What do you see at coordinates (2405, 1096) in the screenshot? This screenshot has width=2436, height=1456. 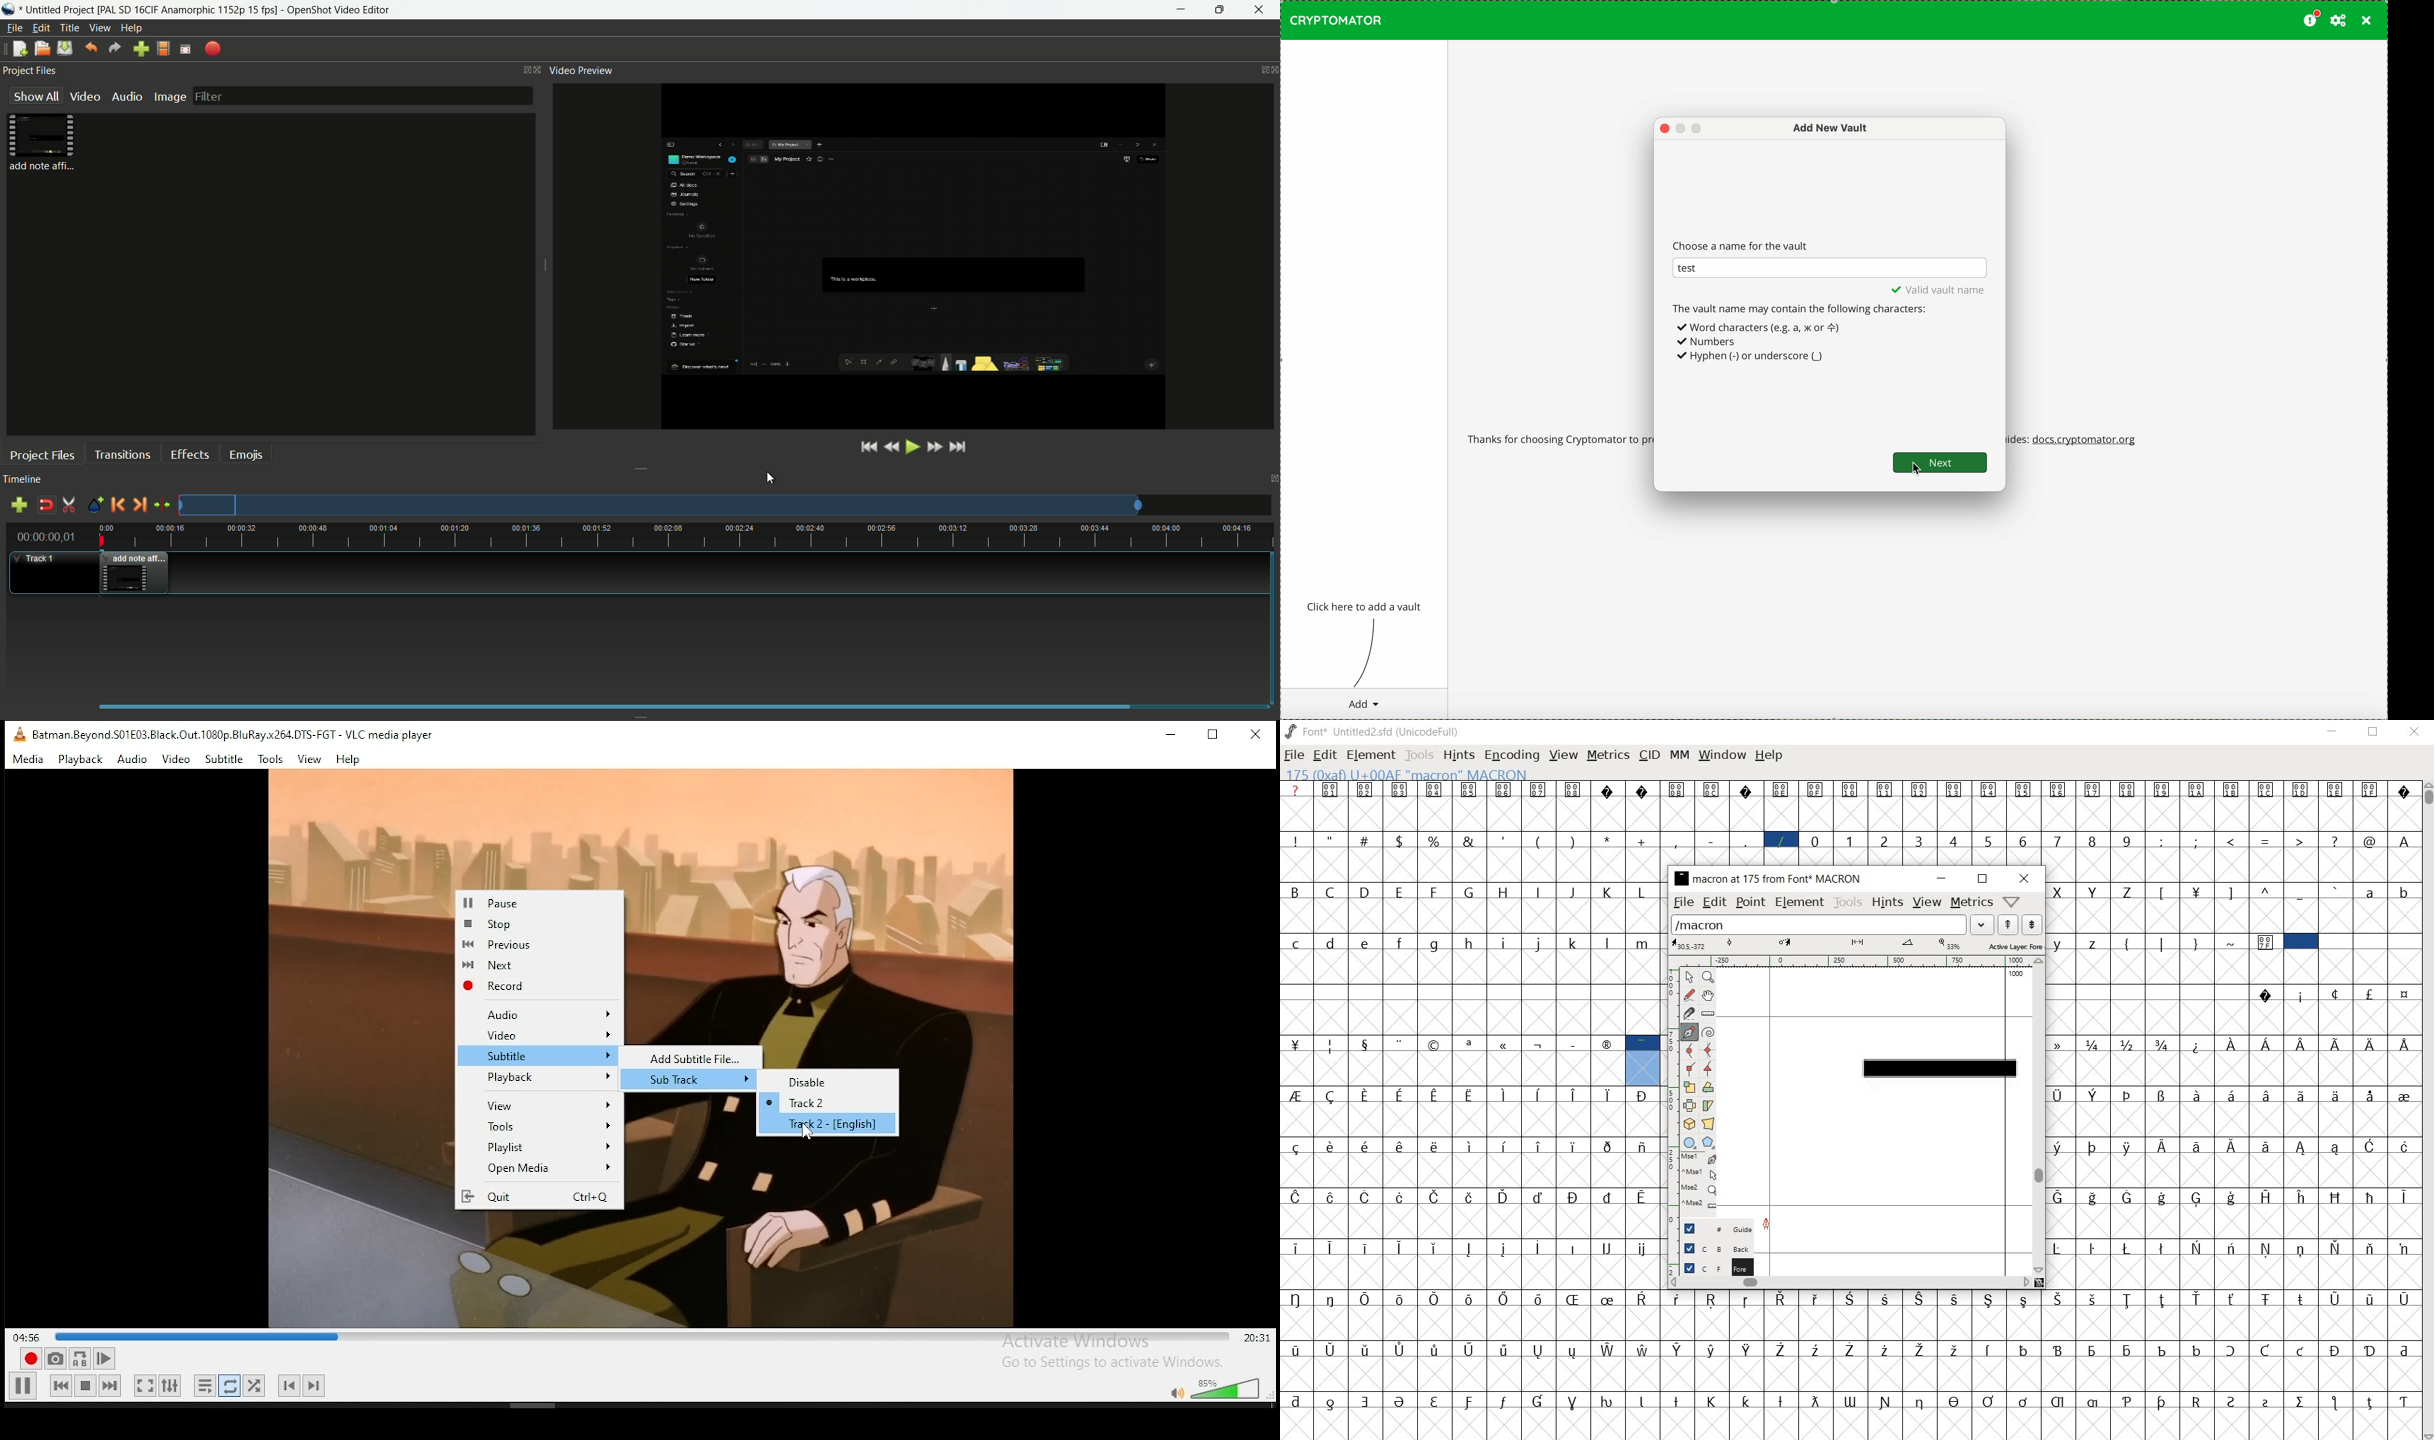 I see `Symbol` at bounding box center [2405, 1096].